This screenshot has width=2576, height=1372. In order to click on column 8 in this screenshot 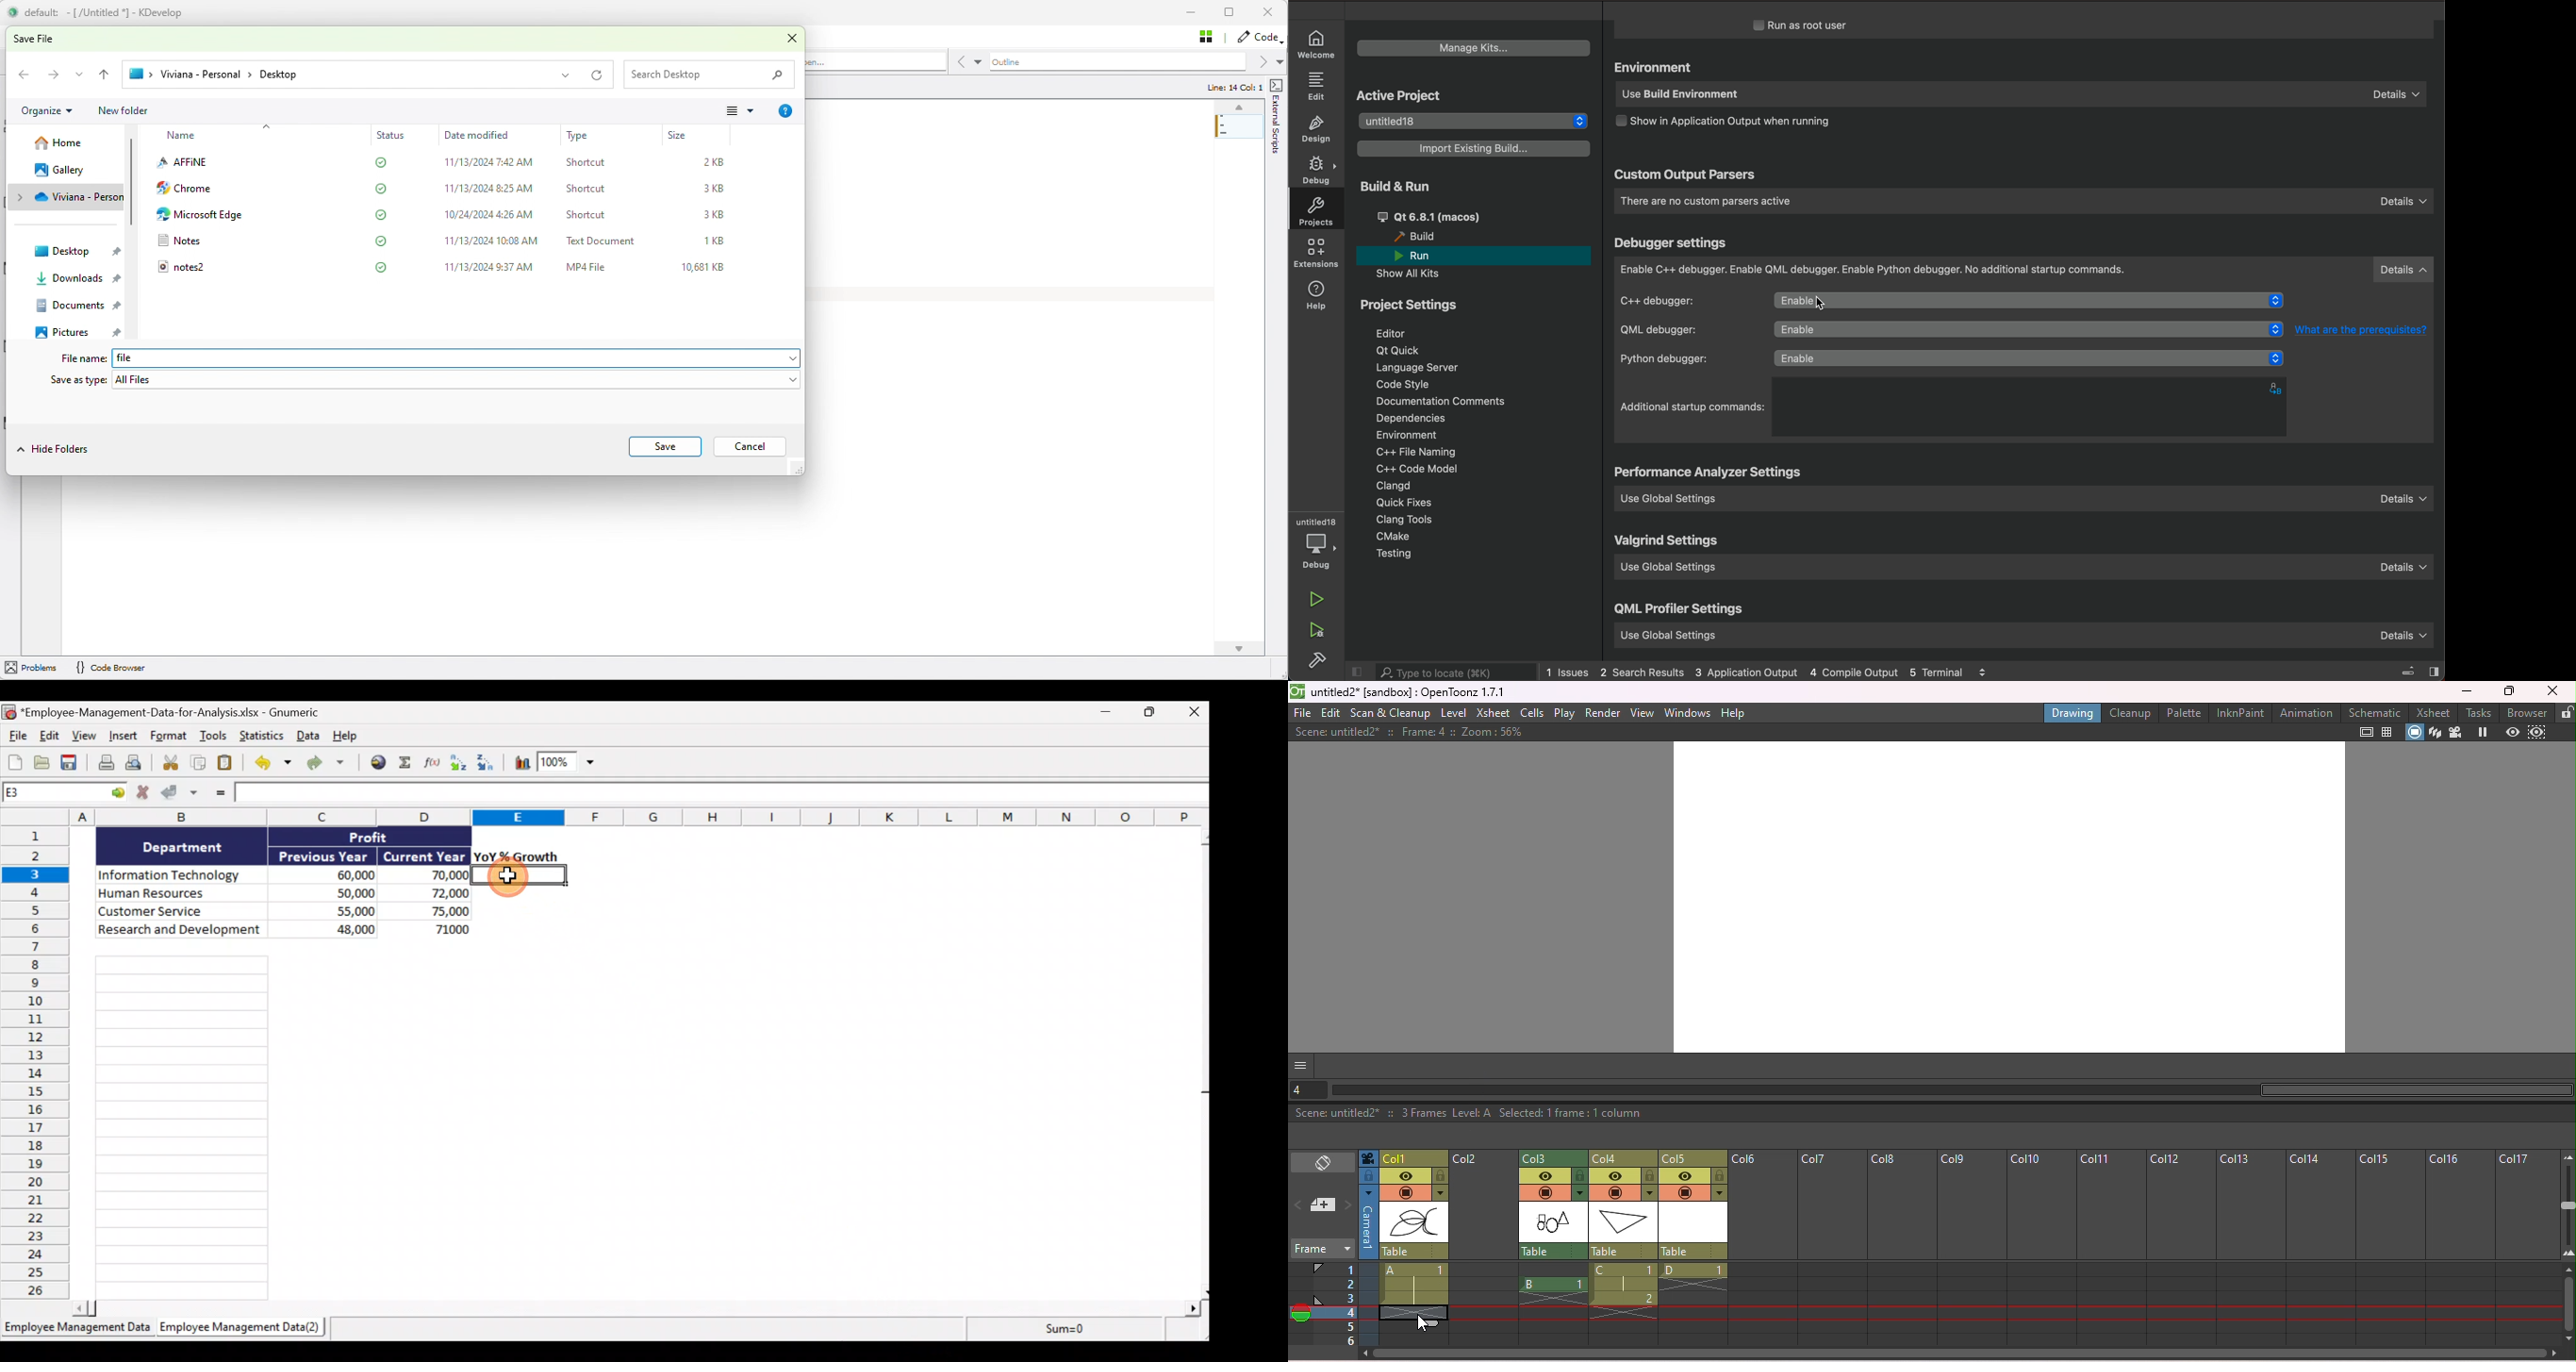, I will do `click(1900, 1249)`.